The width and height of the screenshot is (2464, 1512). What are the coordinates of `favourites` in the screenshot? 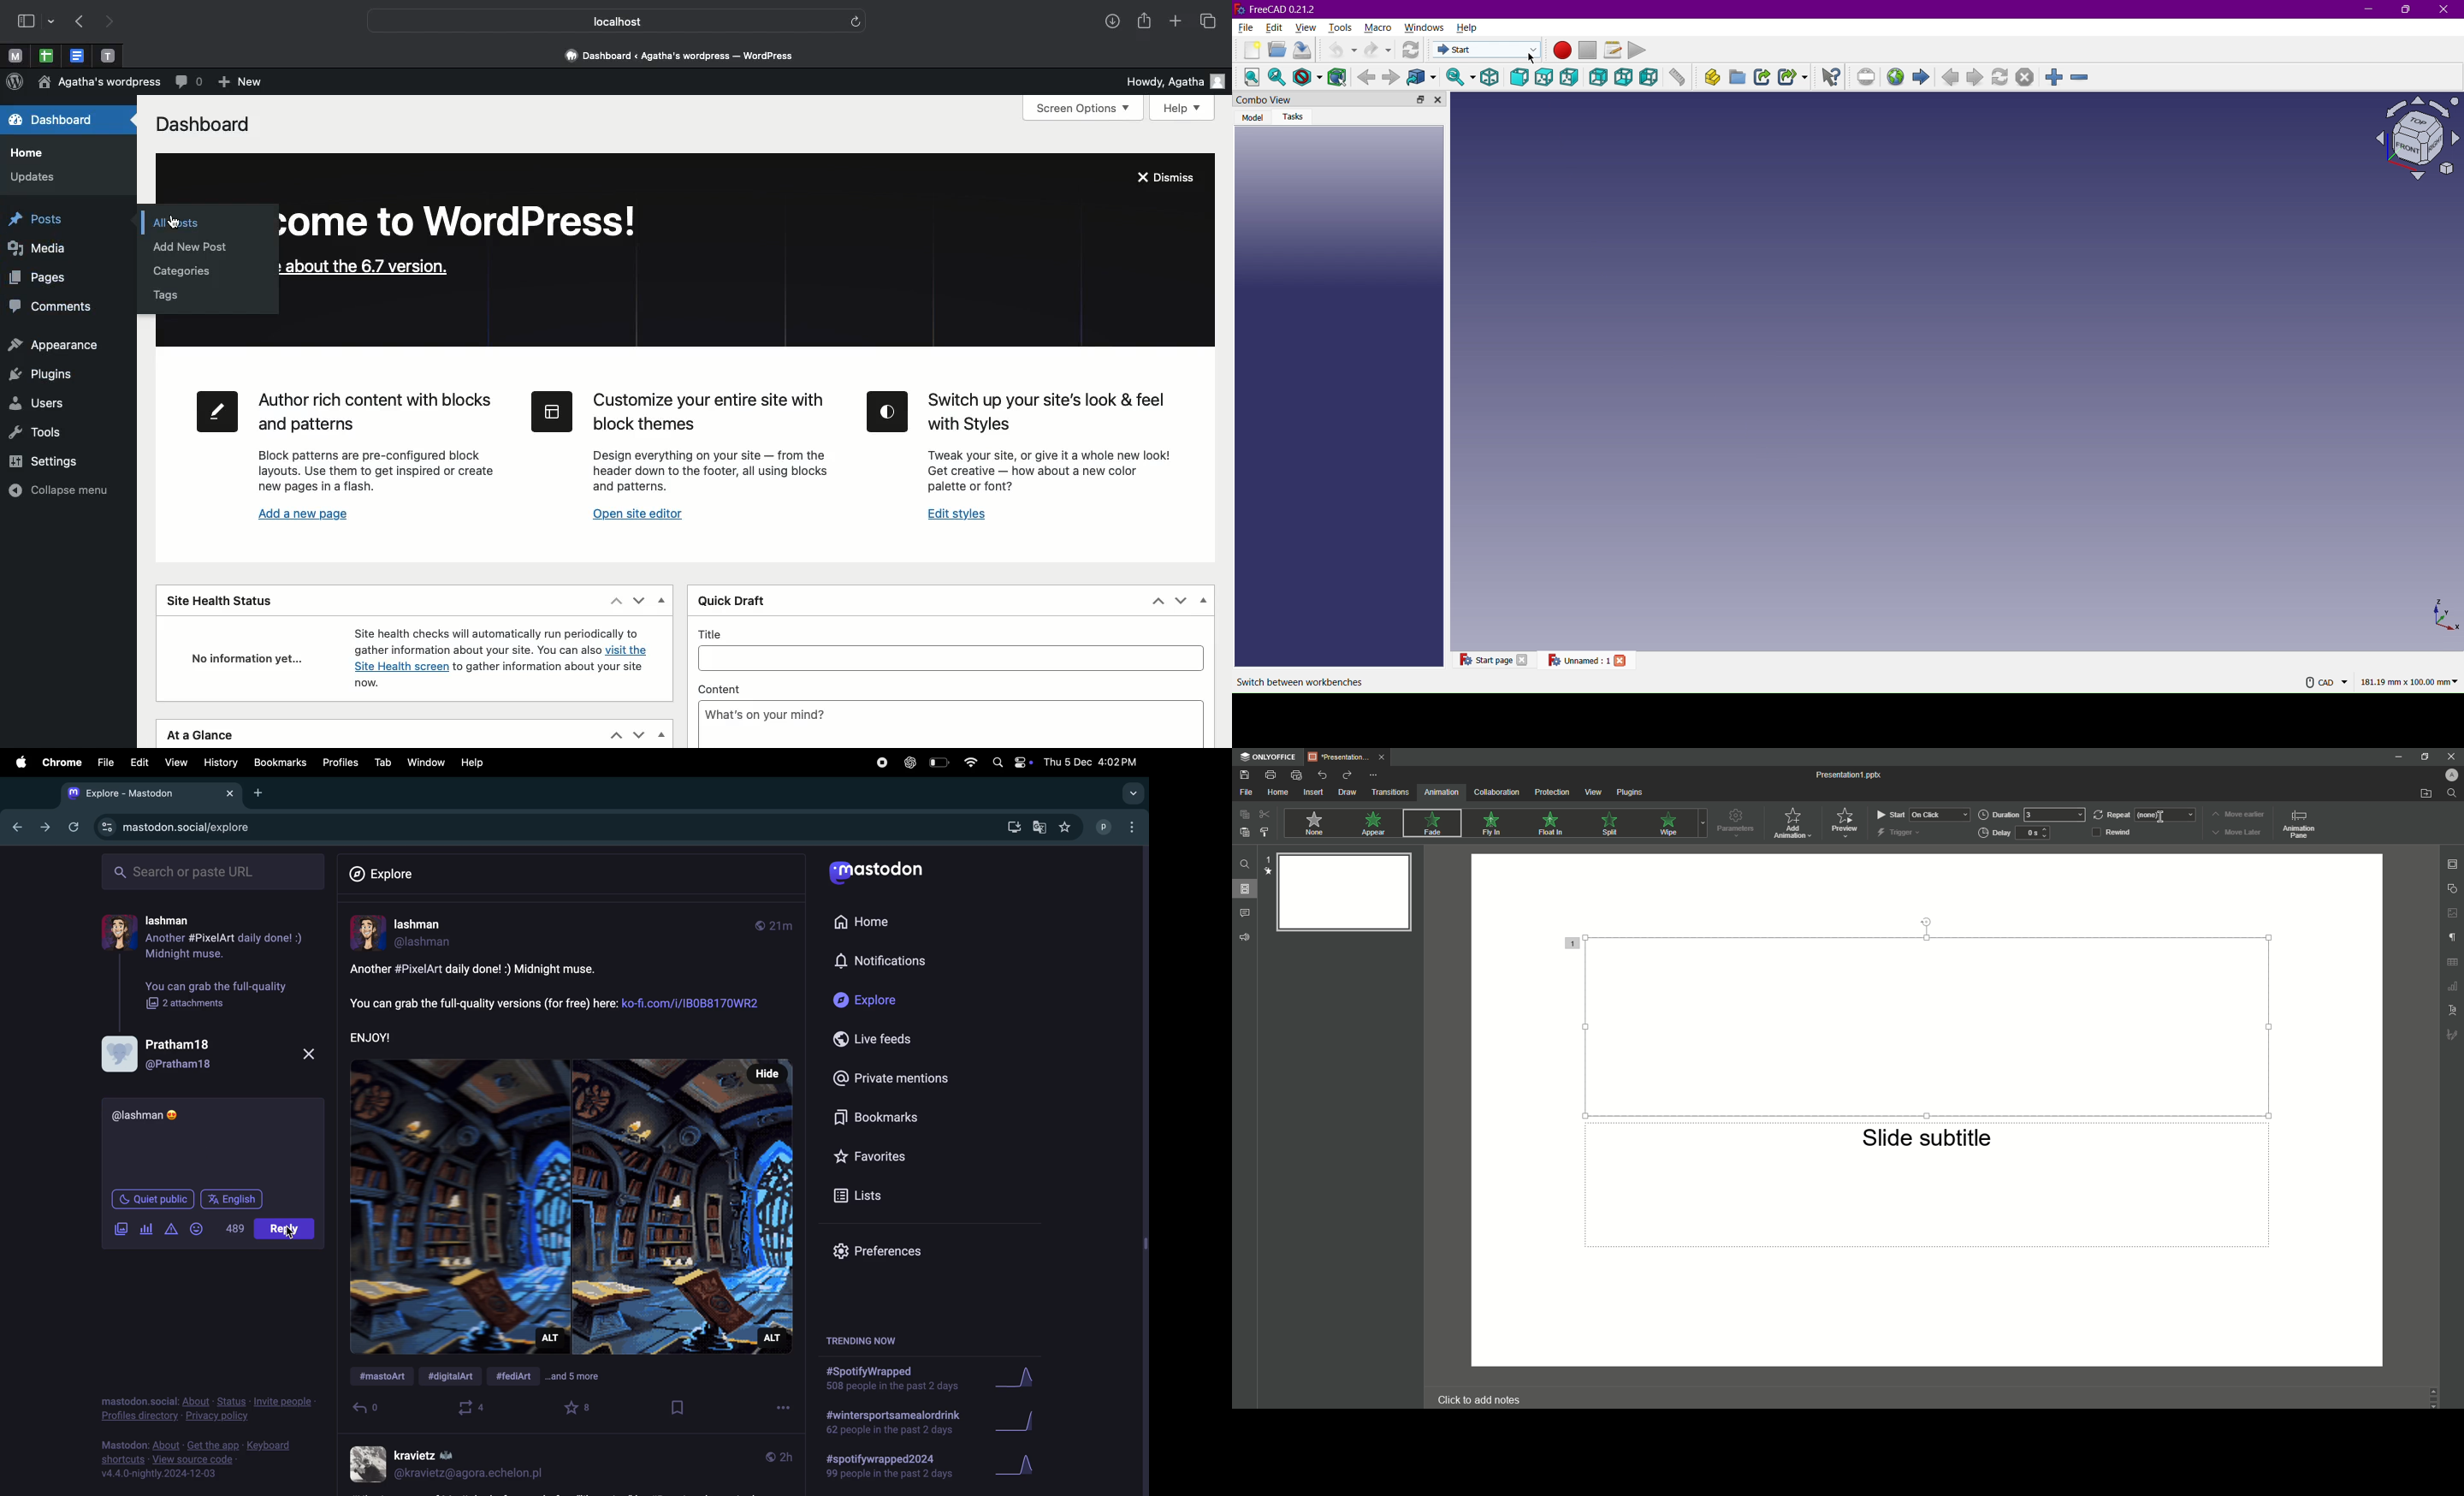 It's located at (580, 1408).